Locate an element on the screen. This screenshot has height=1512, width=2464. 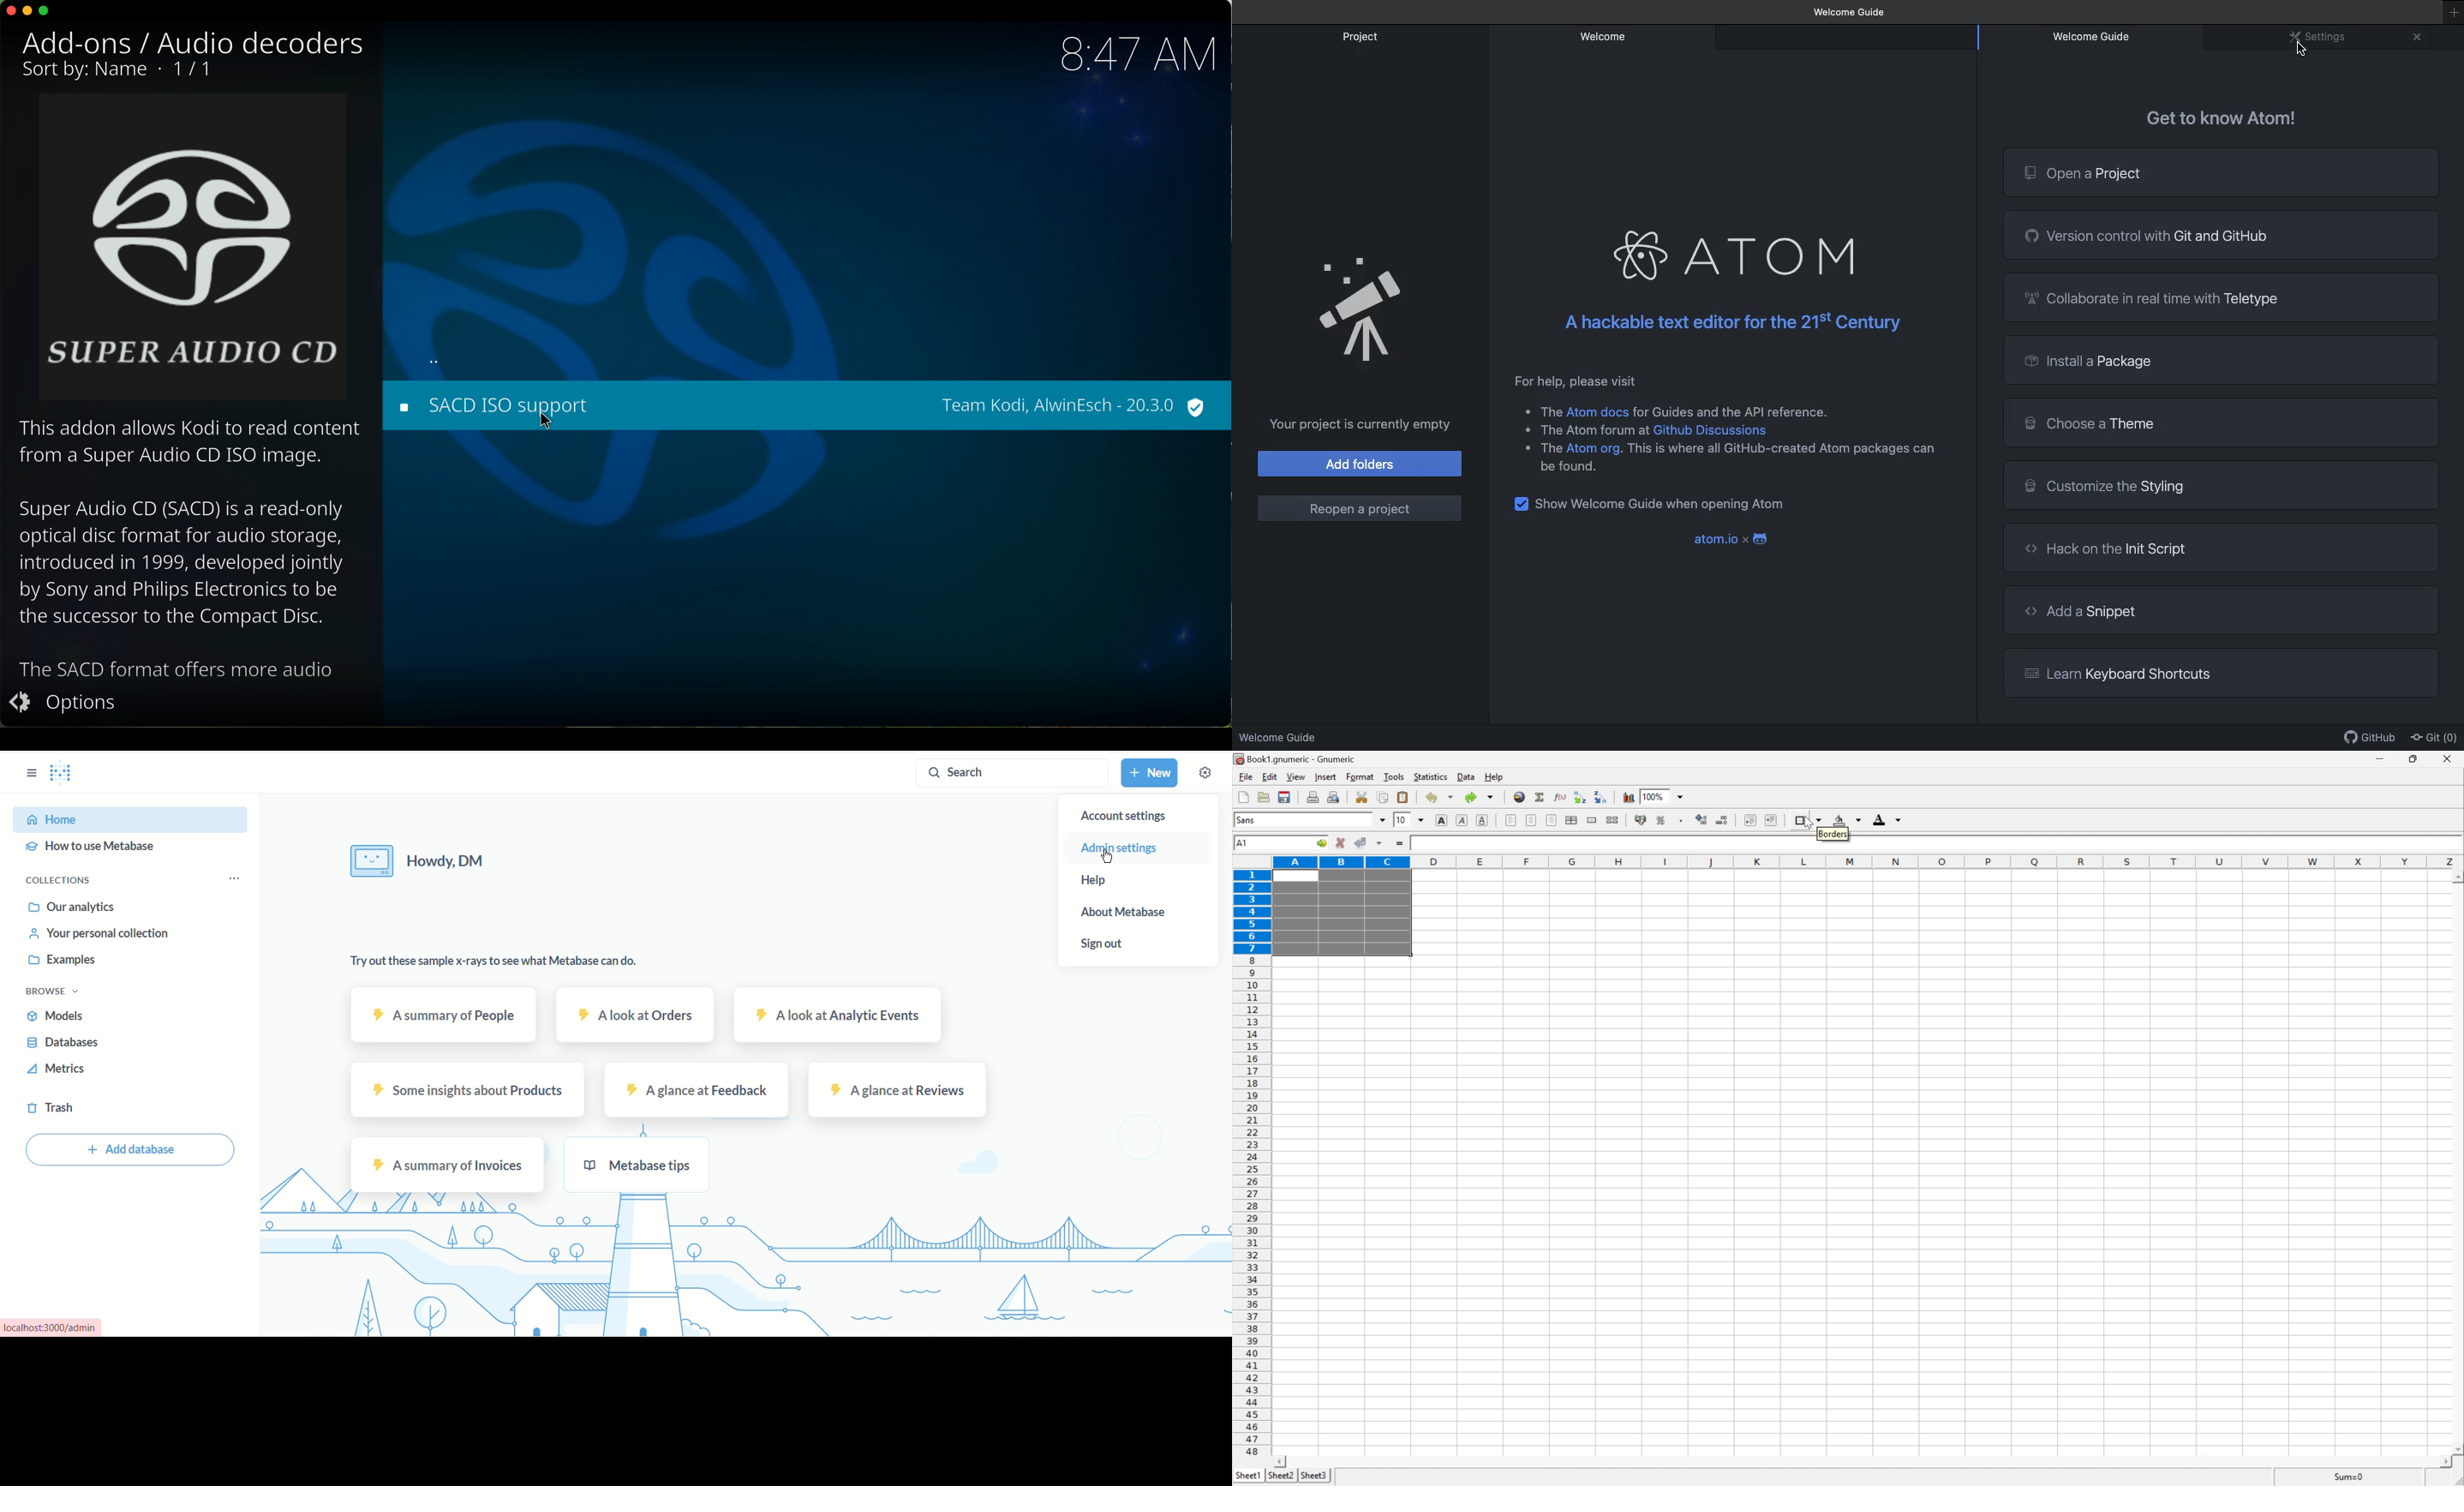
 Github Discussions is located at coordinates (1714, 428).